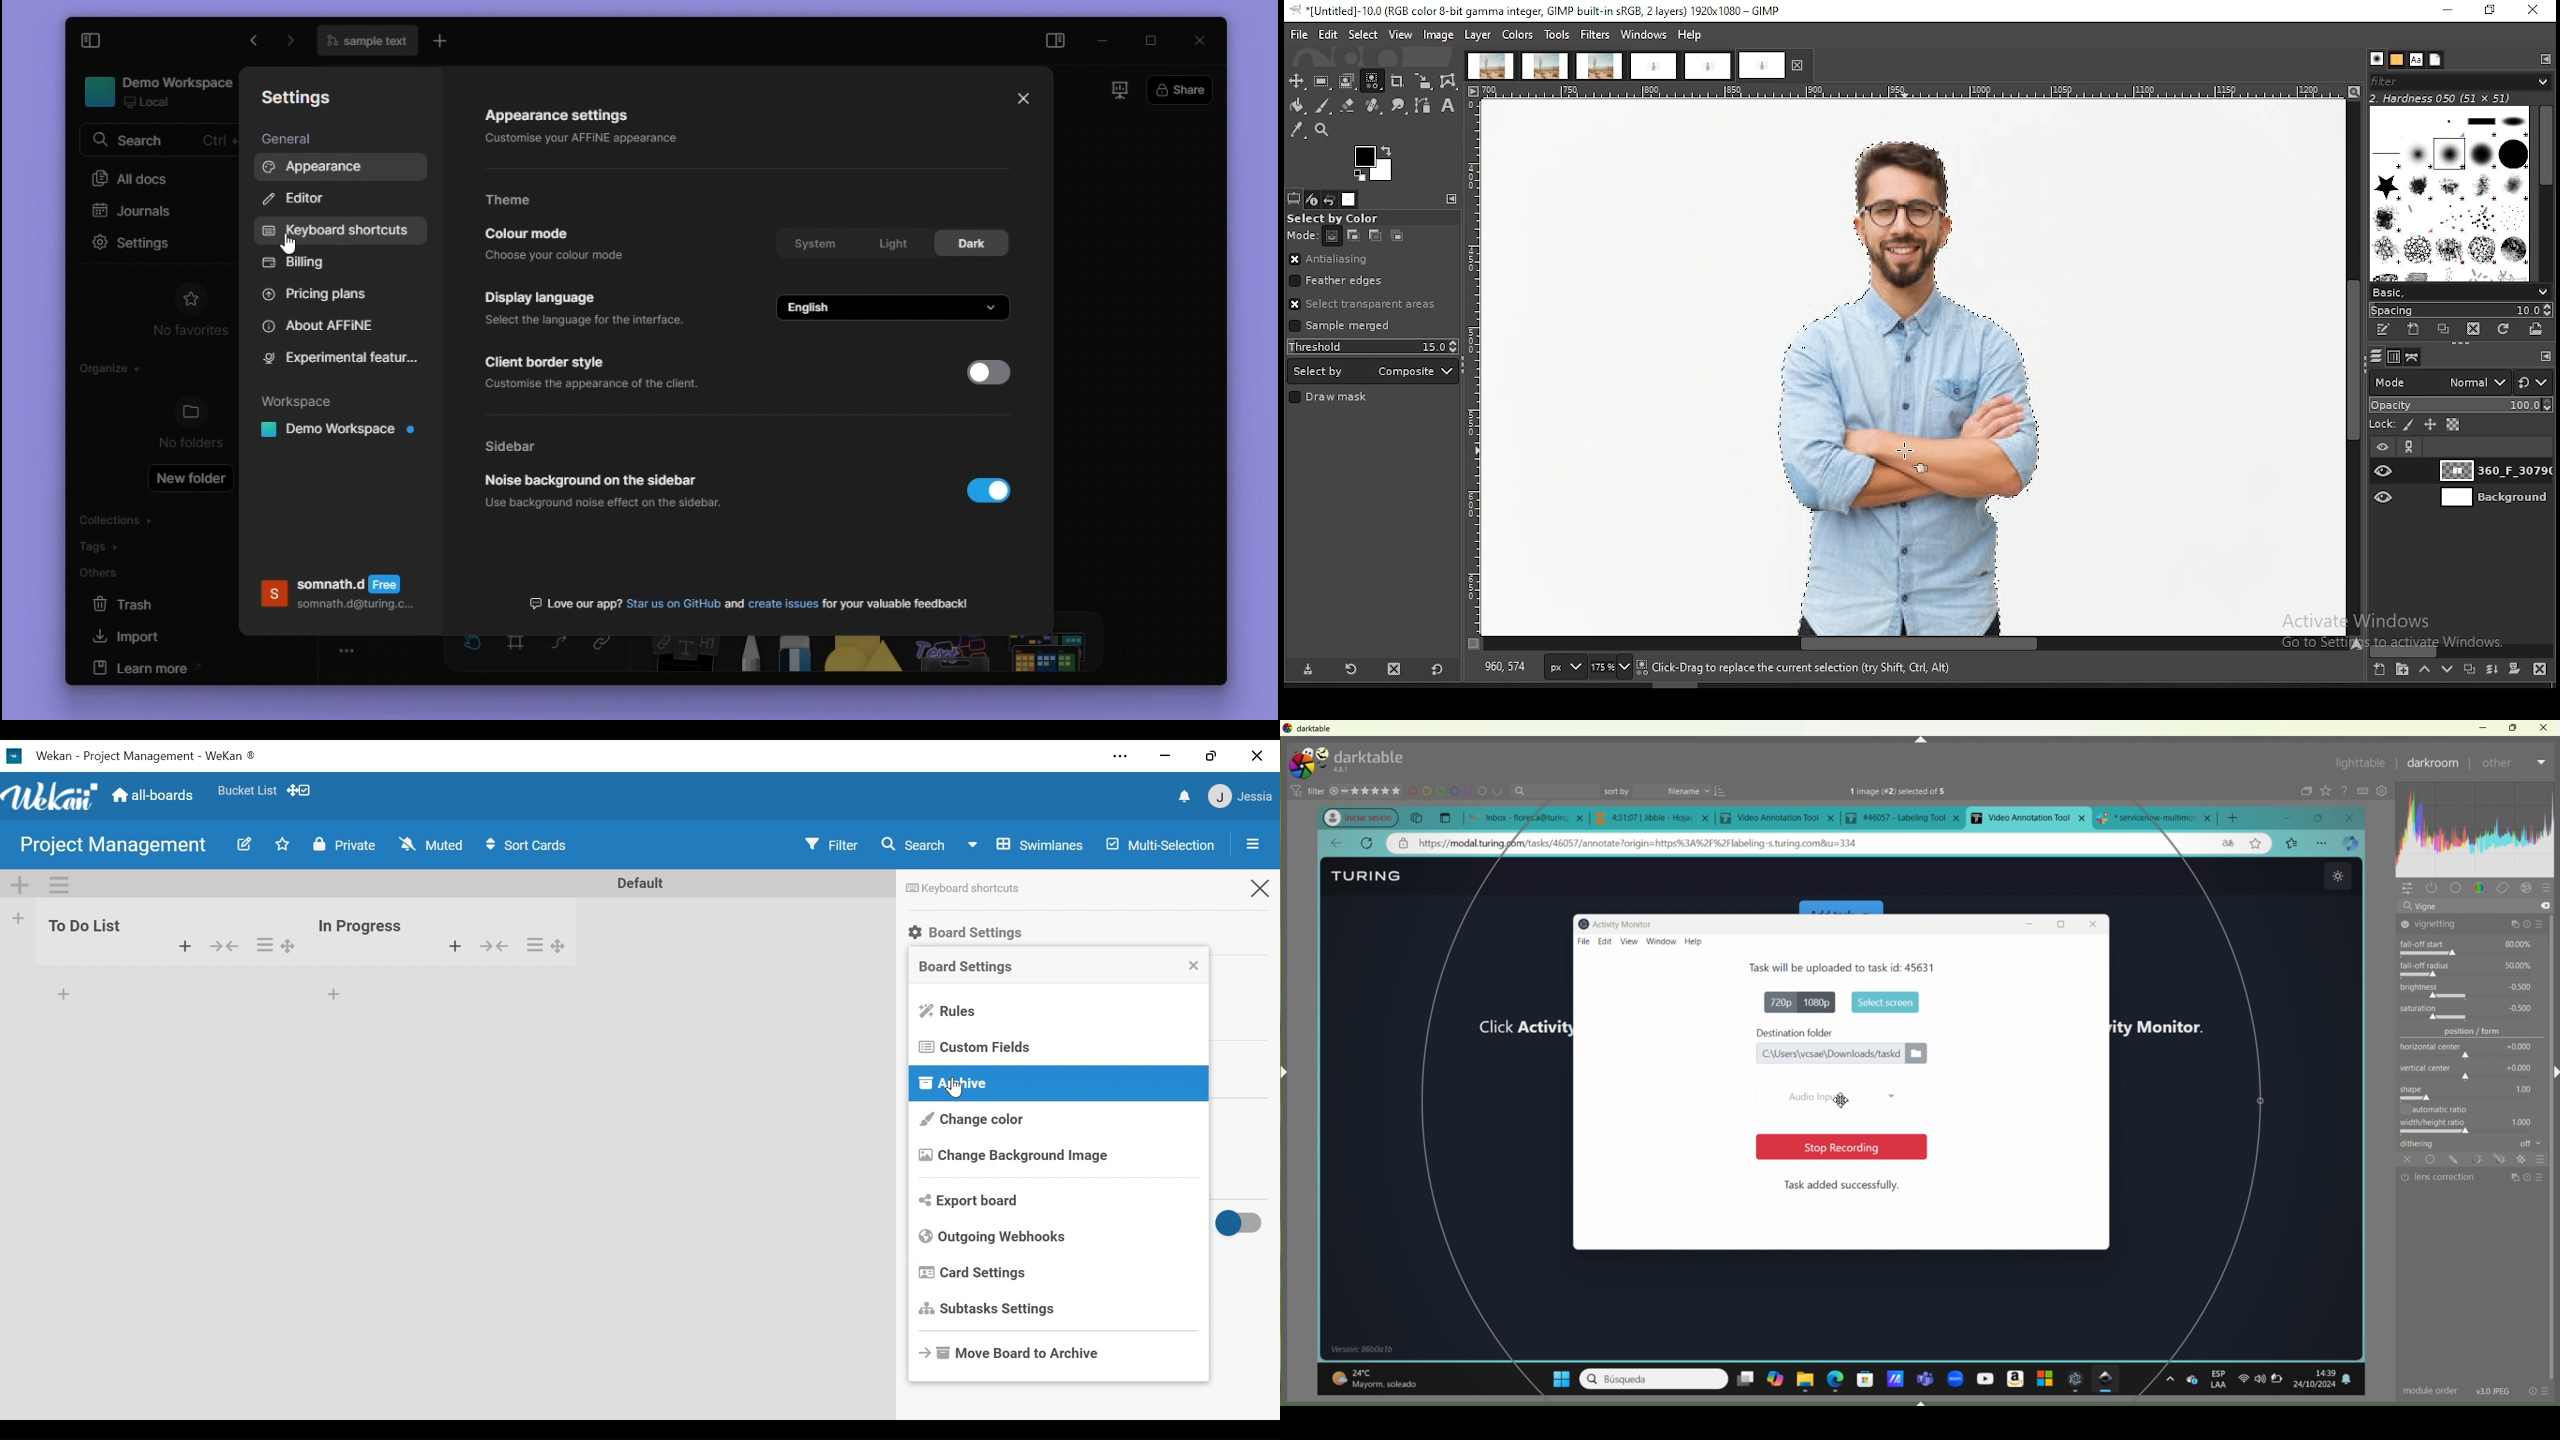 The height and width of the screenshot is (1456, 2576). I want to click on profile, so click(1353, 816).